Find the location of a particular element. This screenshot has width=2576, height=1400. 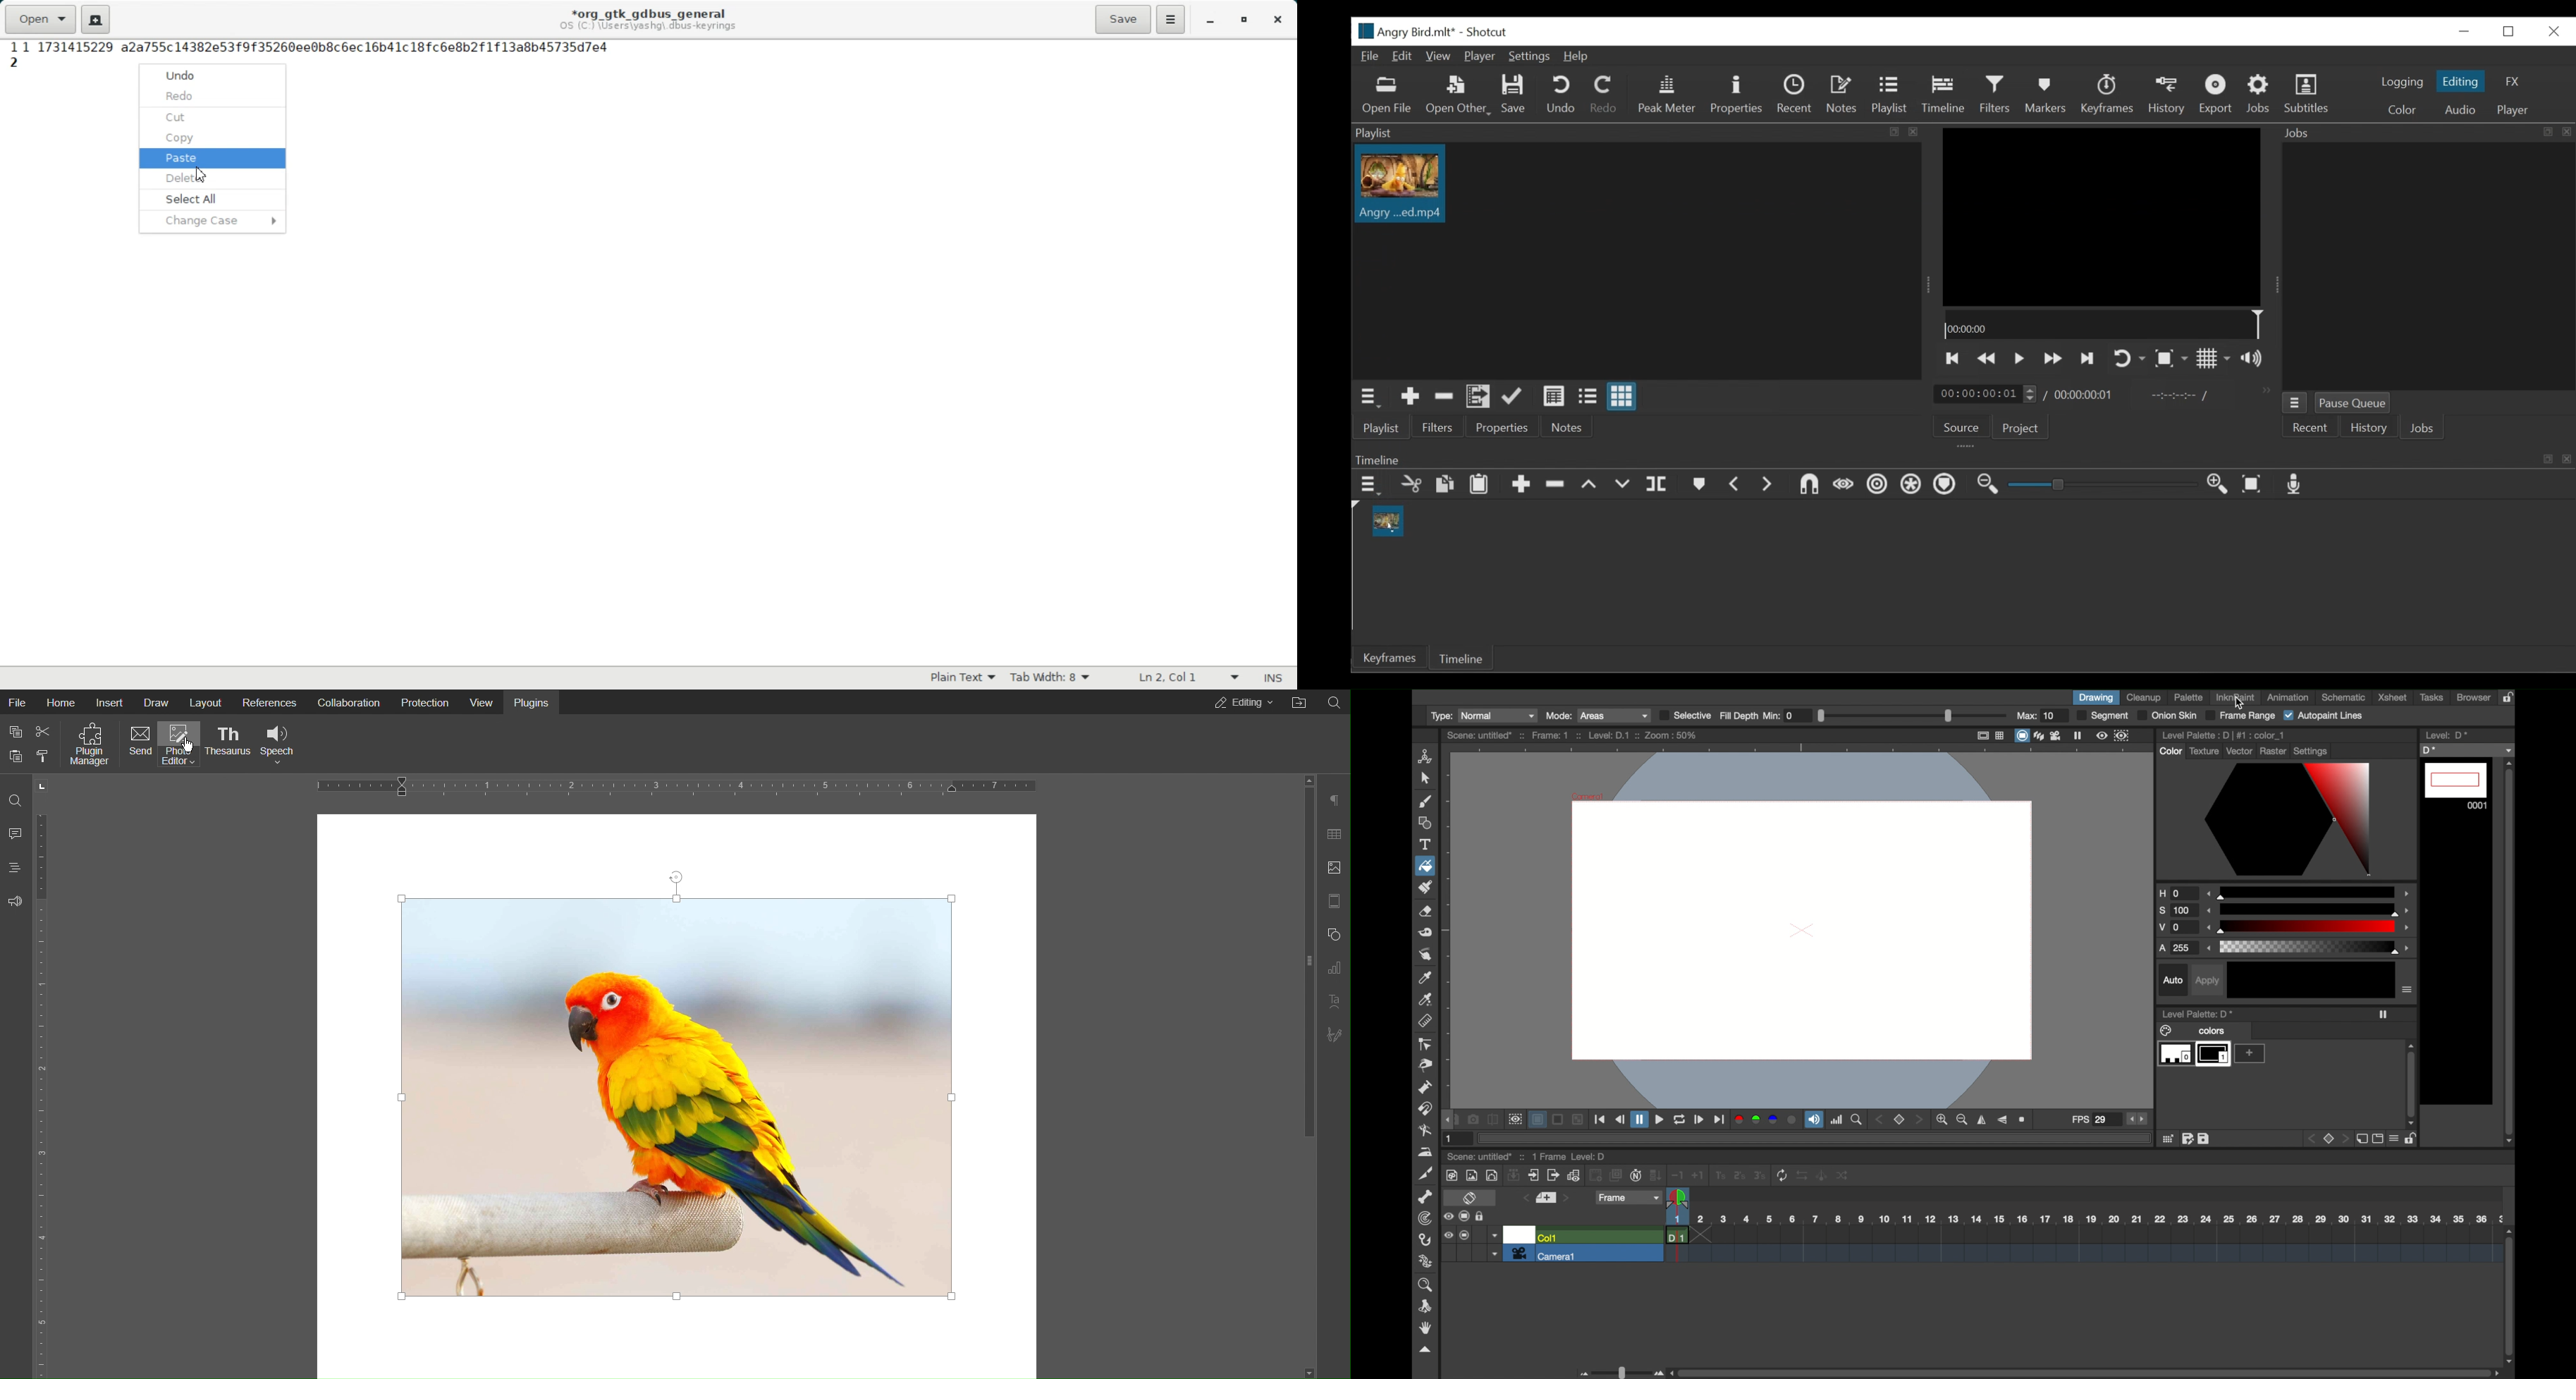

front is located at coordinates (2343, 1139).